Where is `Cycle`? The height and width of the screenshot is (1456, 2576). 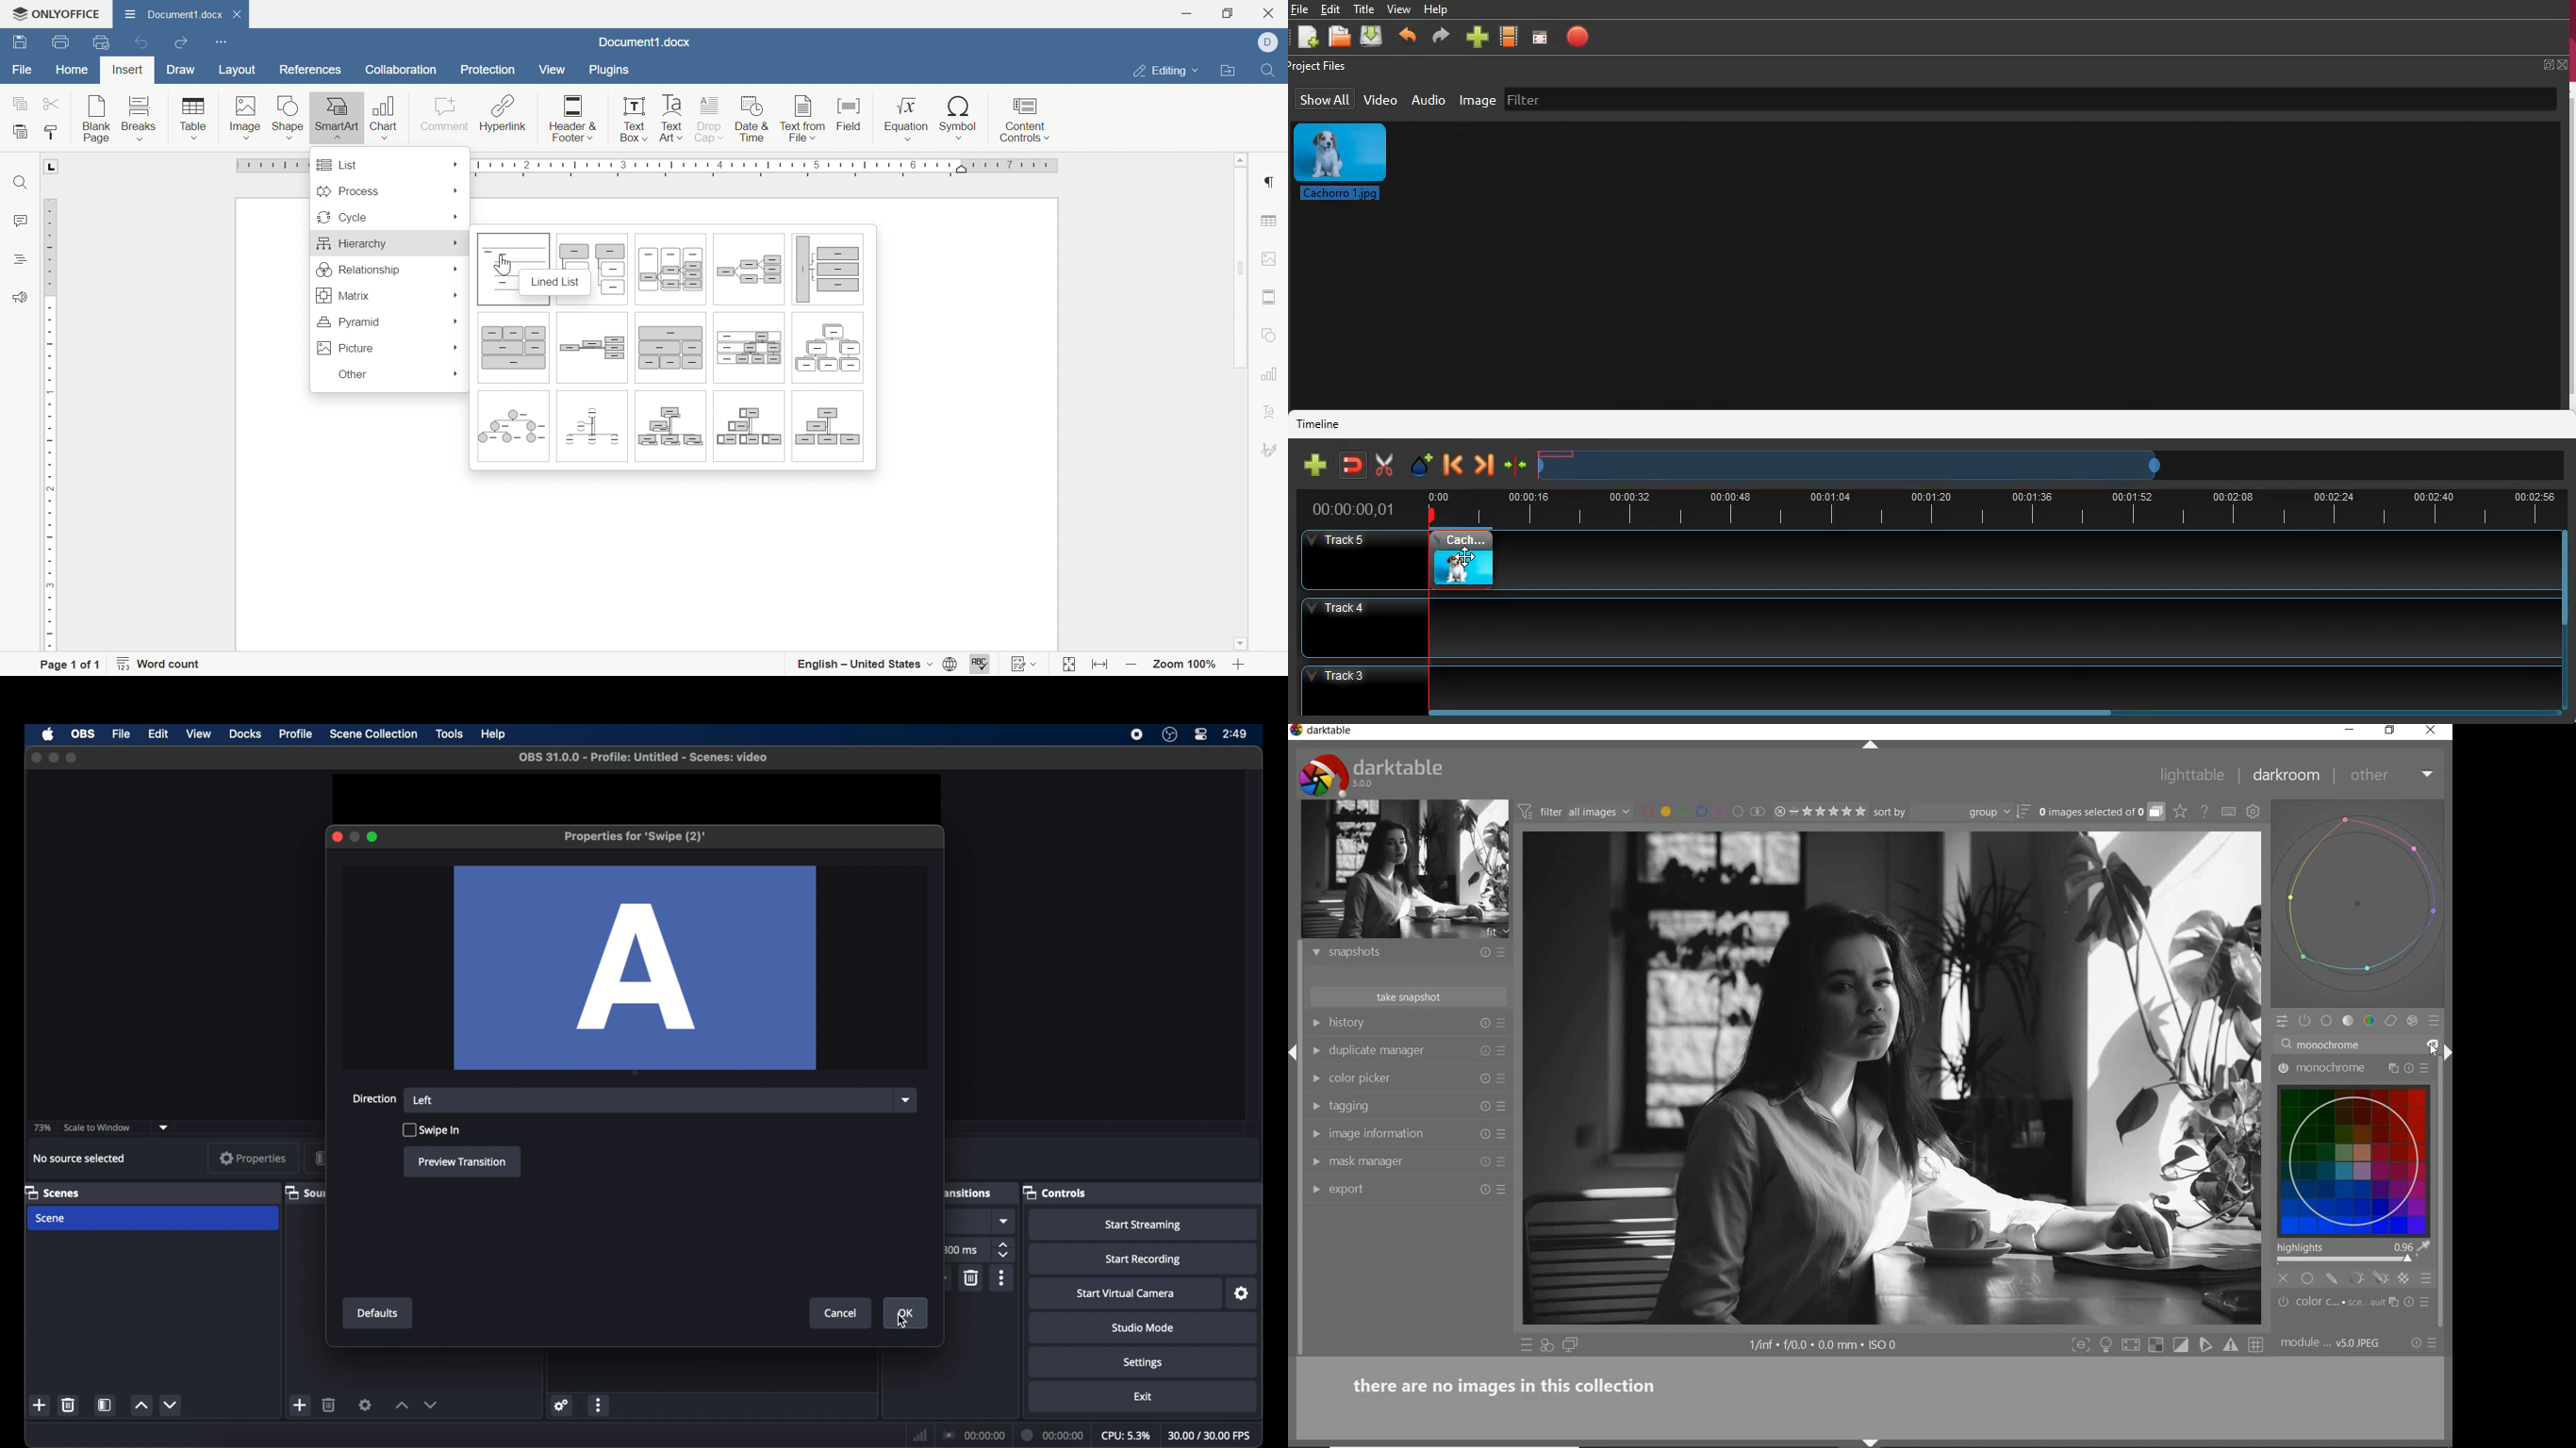 Cycle is located at coordinates (341, 217).